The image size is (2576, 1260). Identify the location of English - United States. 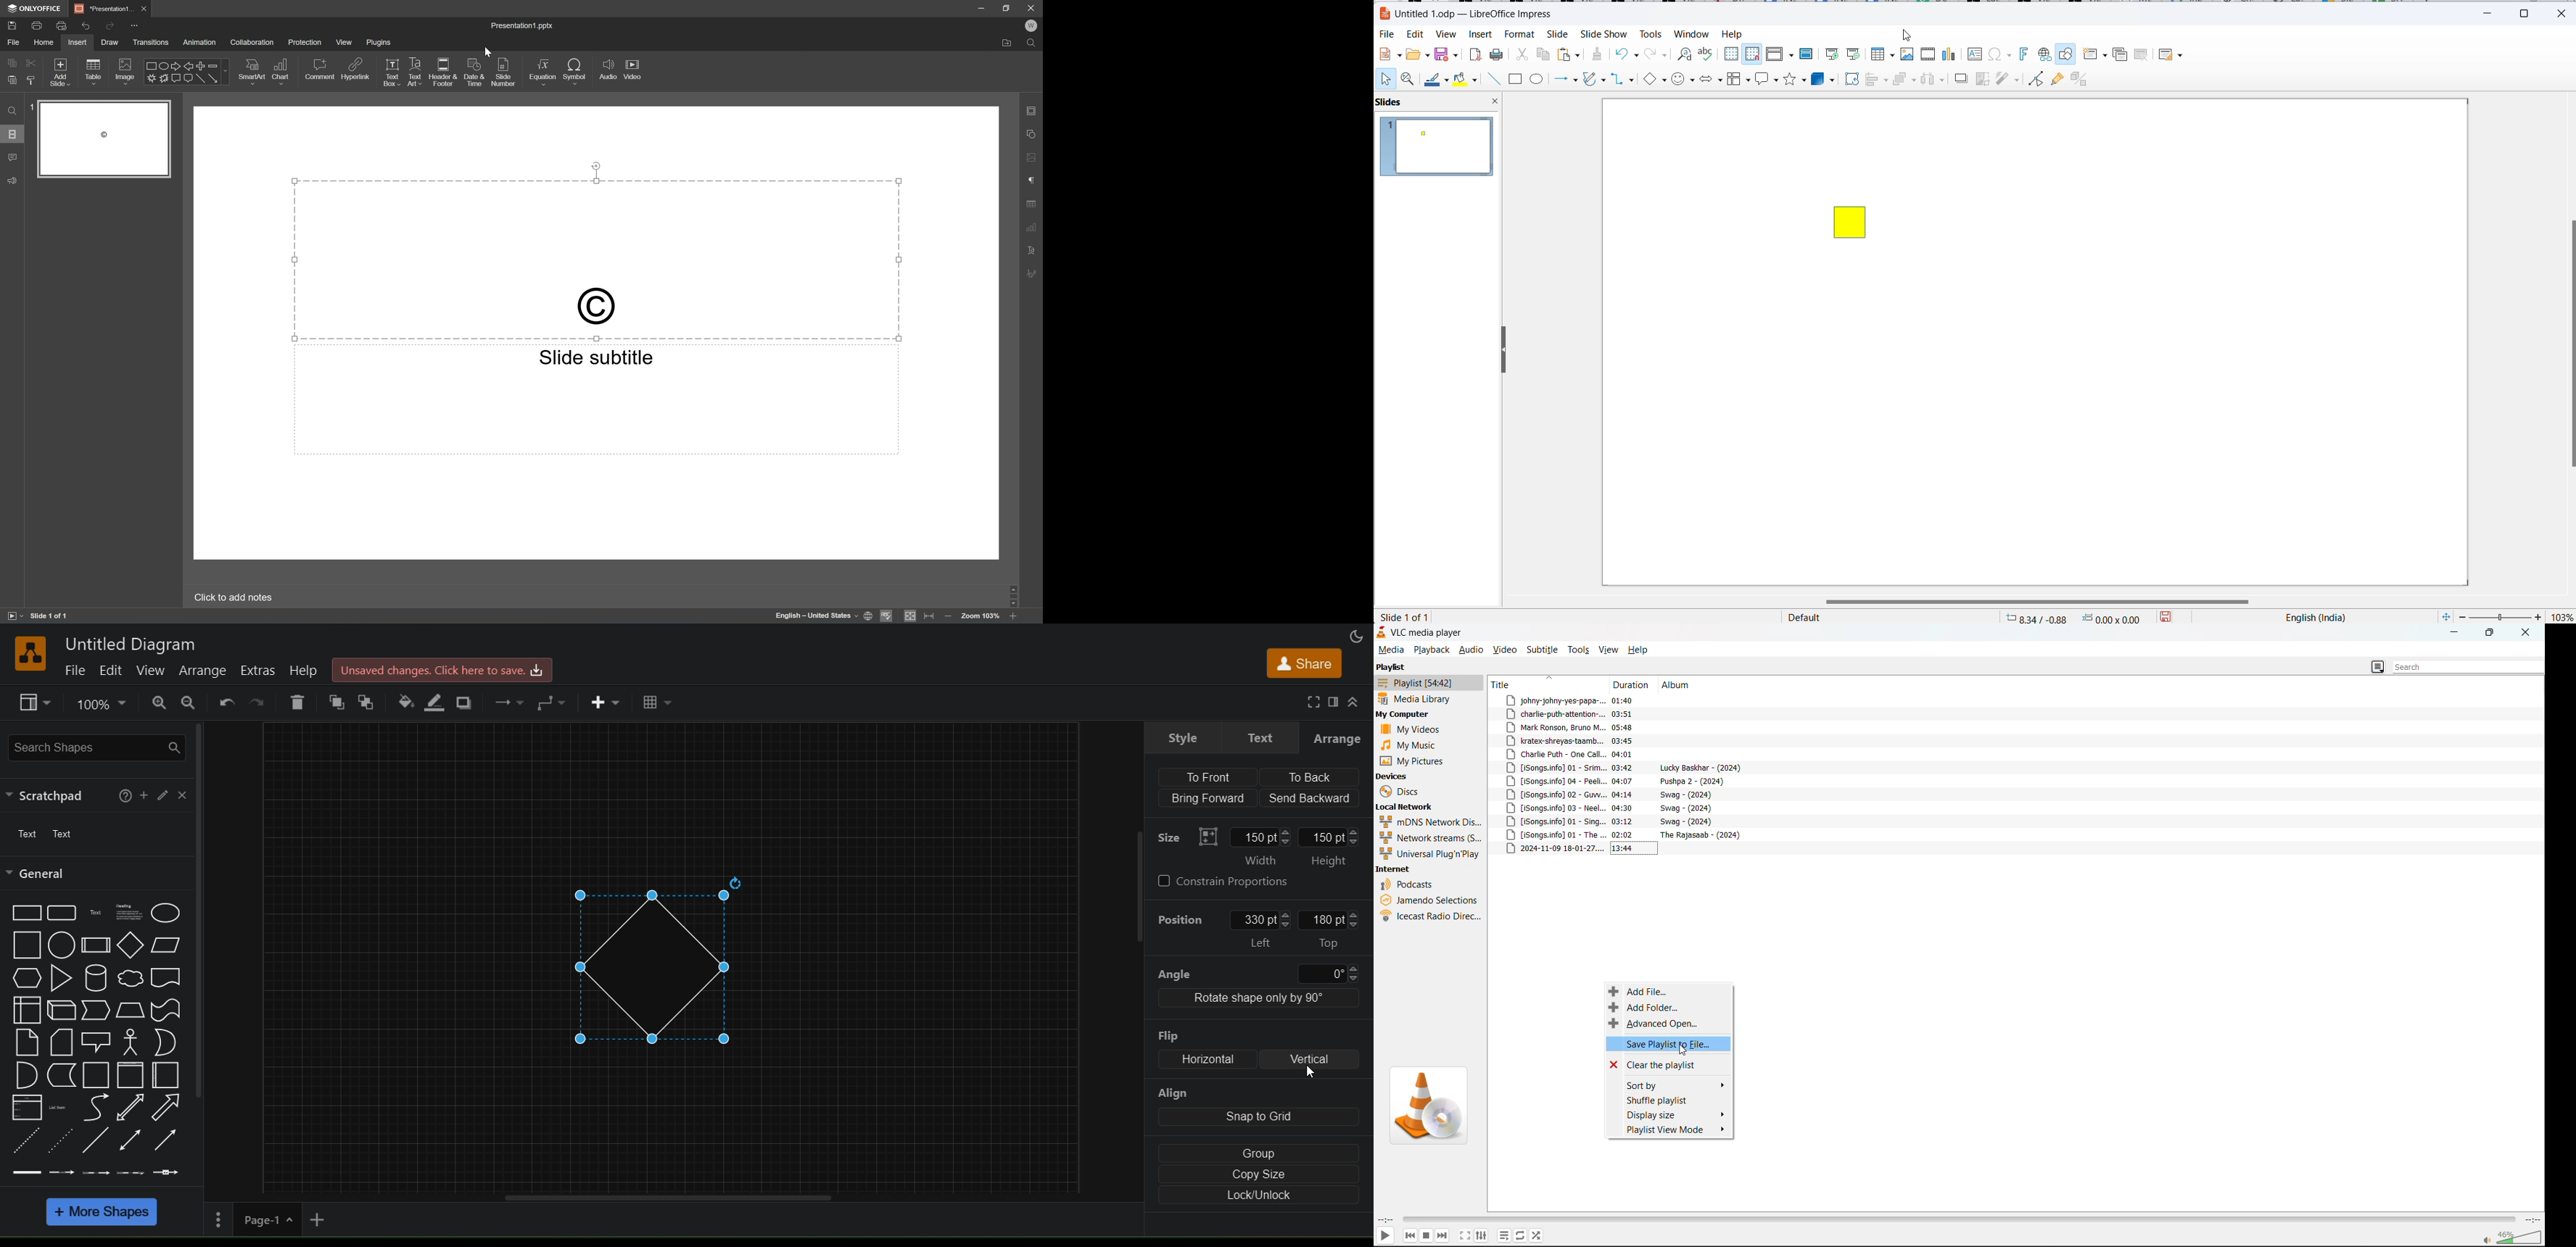
(814, 616).